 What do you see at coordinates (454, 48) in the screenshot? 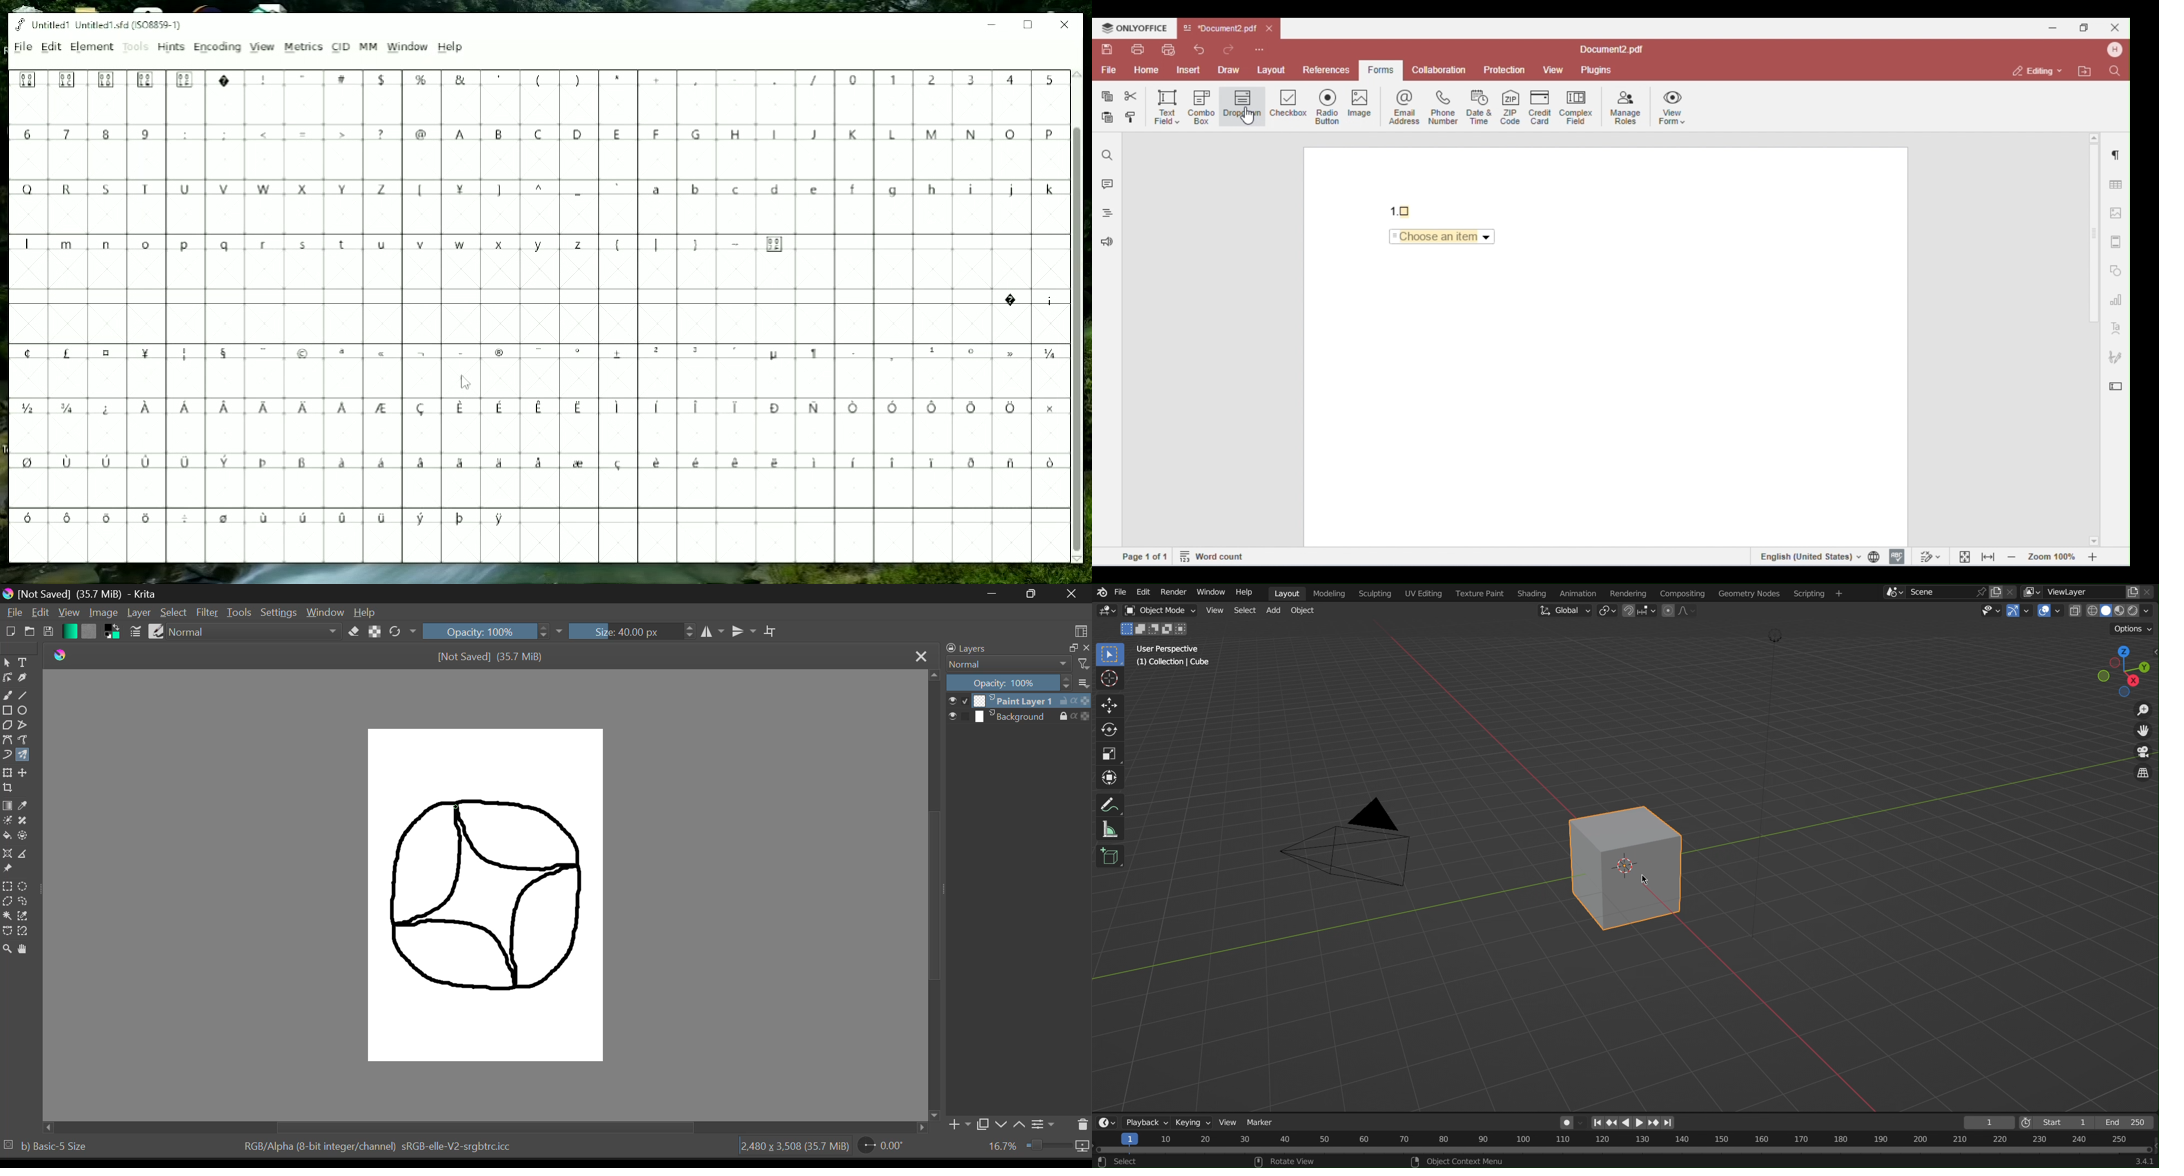
I see `Help` at bounding box center [454, 48].